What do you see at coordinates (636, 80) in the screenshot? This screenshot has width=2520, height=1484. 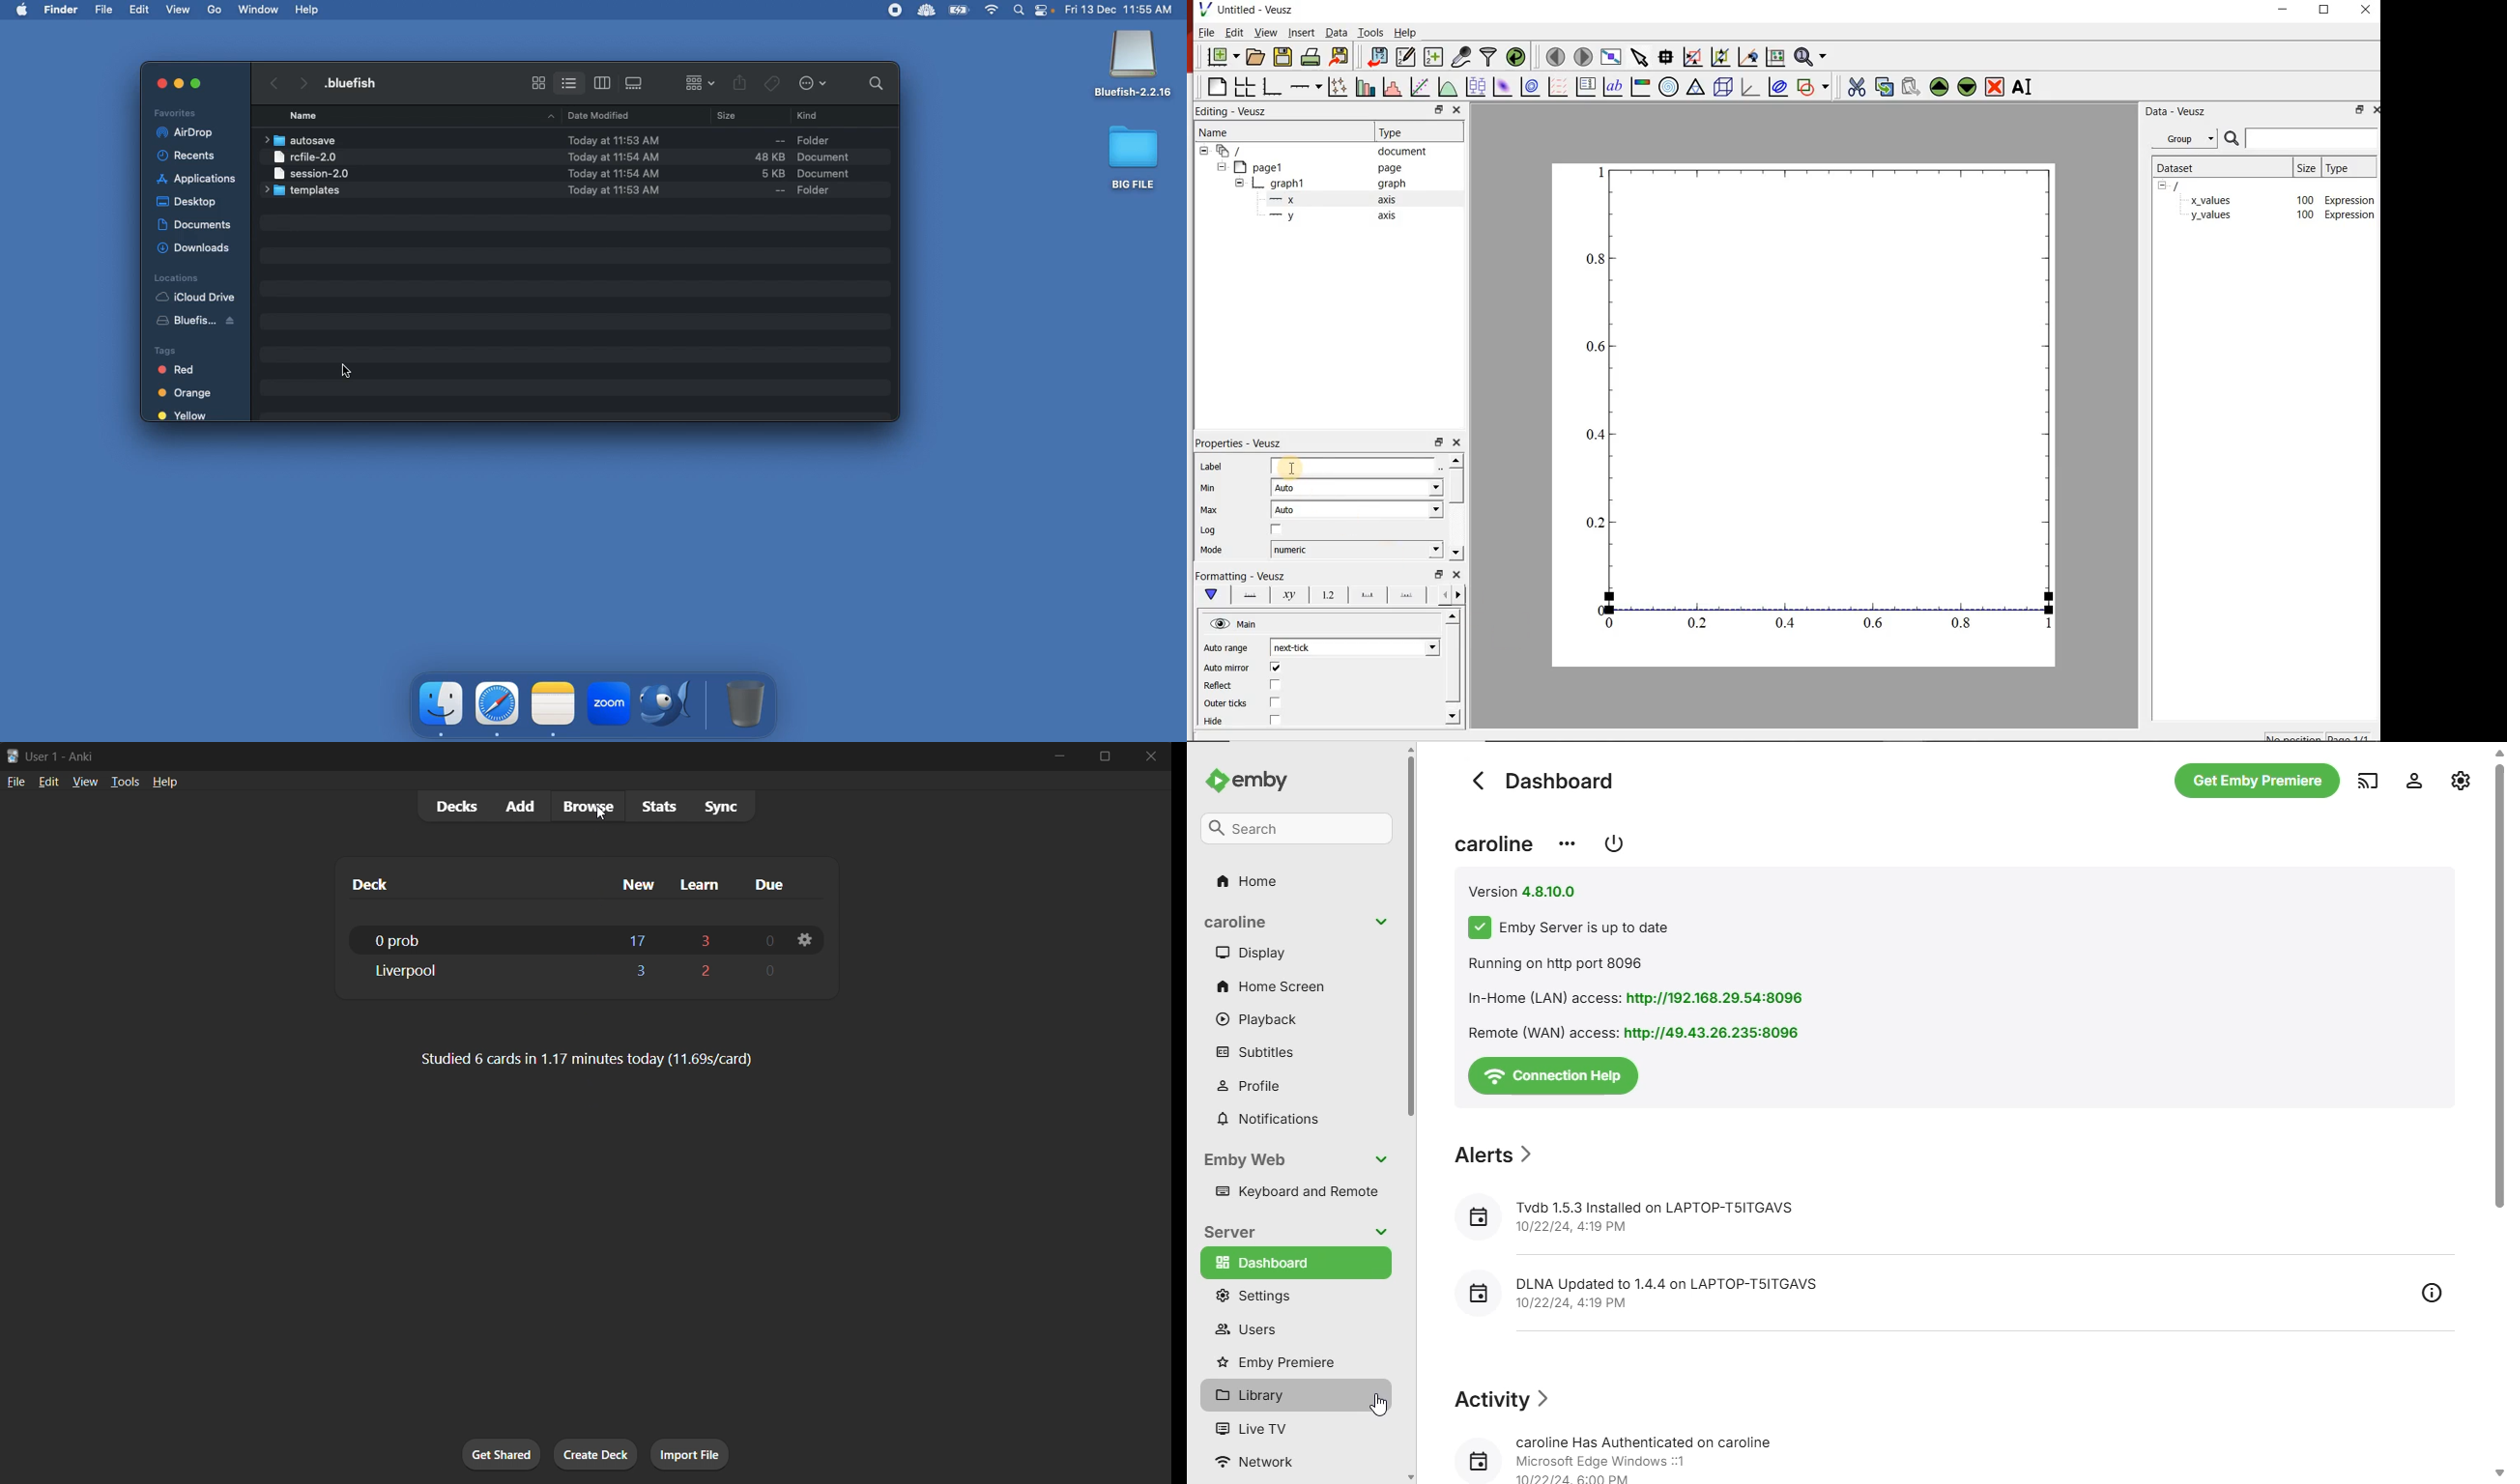 I see `Gallery View` at bounding box center [636, 80].